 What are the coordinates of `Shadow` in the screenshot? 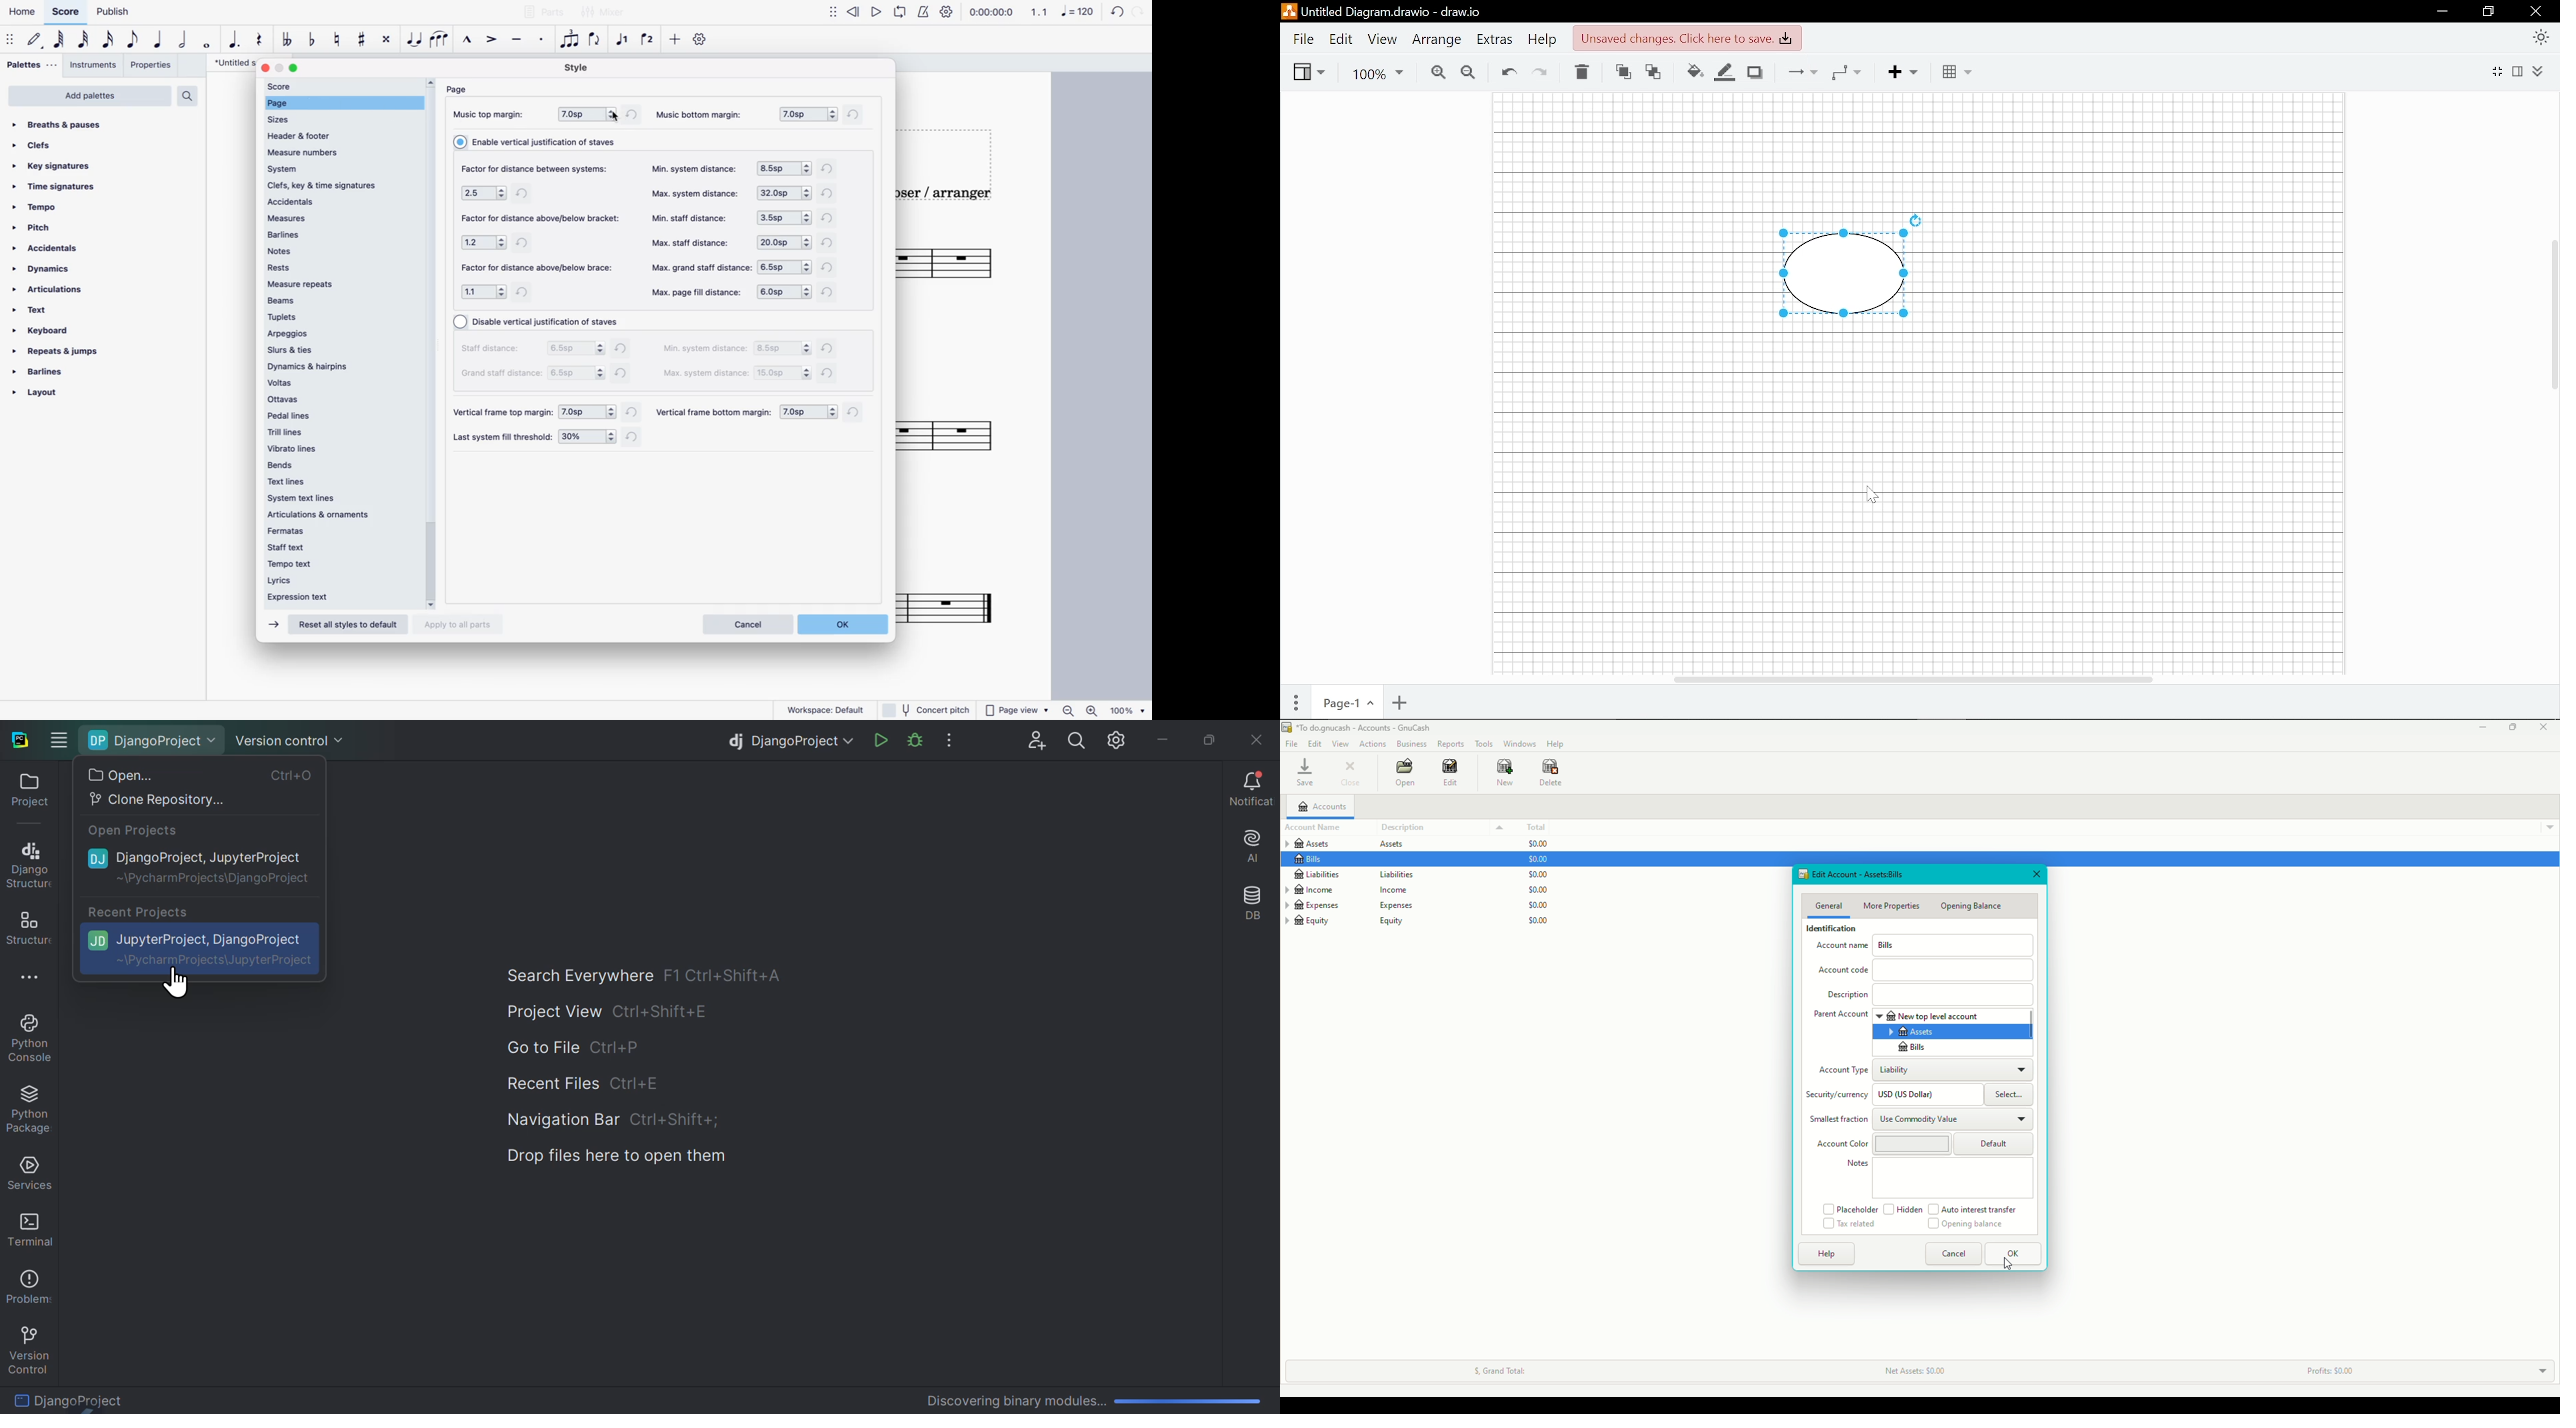 It's located at (1755, 73).